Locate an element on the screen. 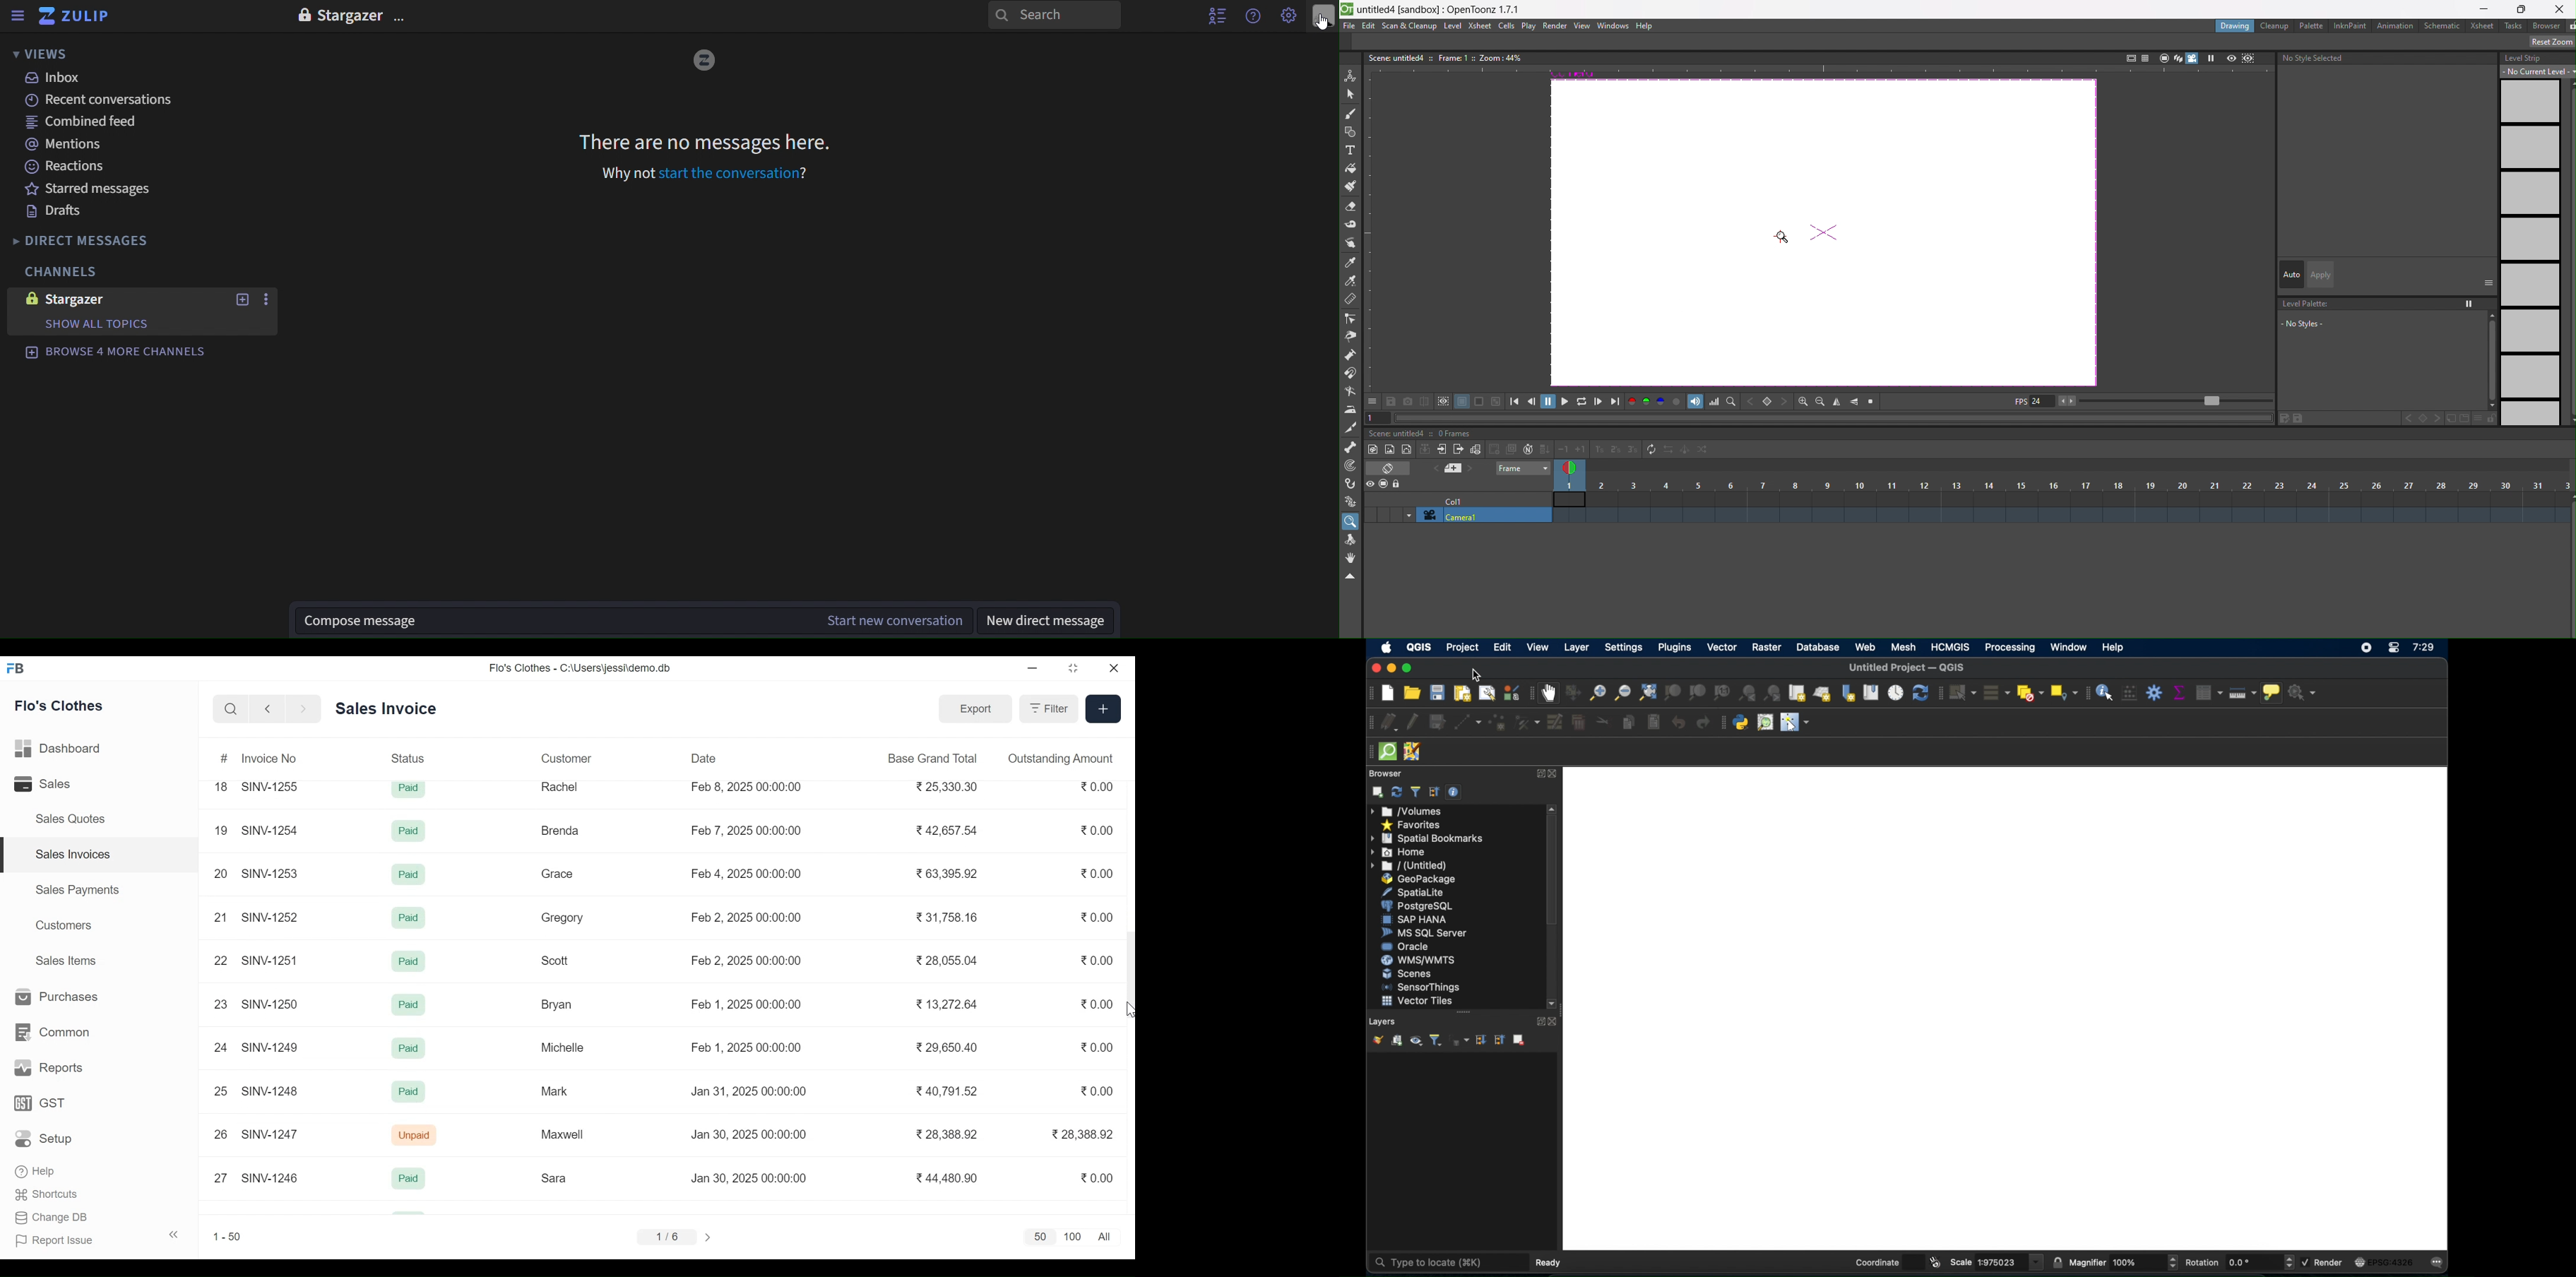 Image resolution: width=2576 pixels, height=1288 pixels. Shortcuts is located at coordinates (47, 1197).